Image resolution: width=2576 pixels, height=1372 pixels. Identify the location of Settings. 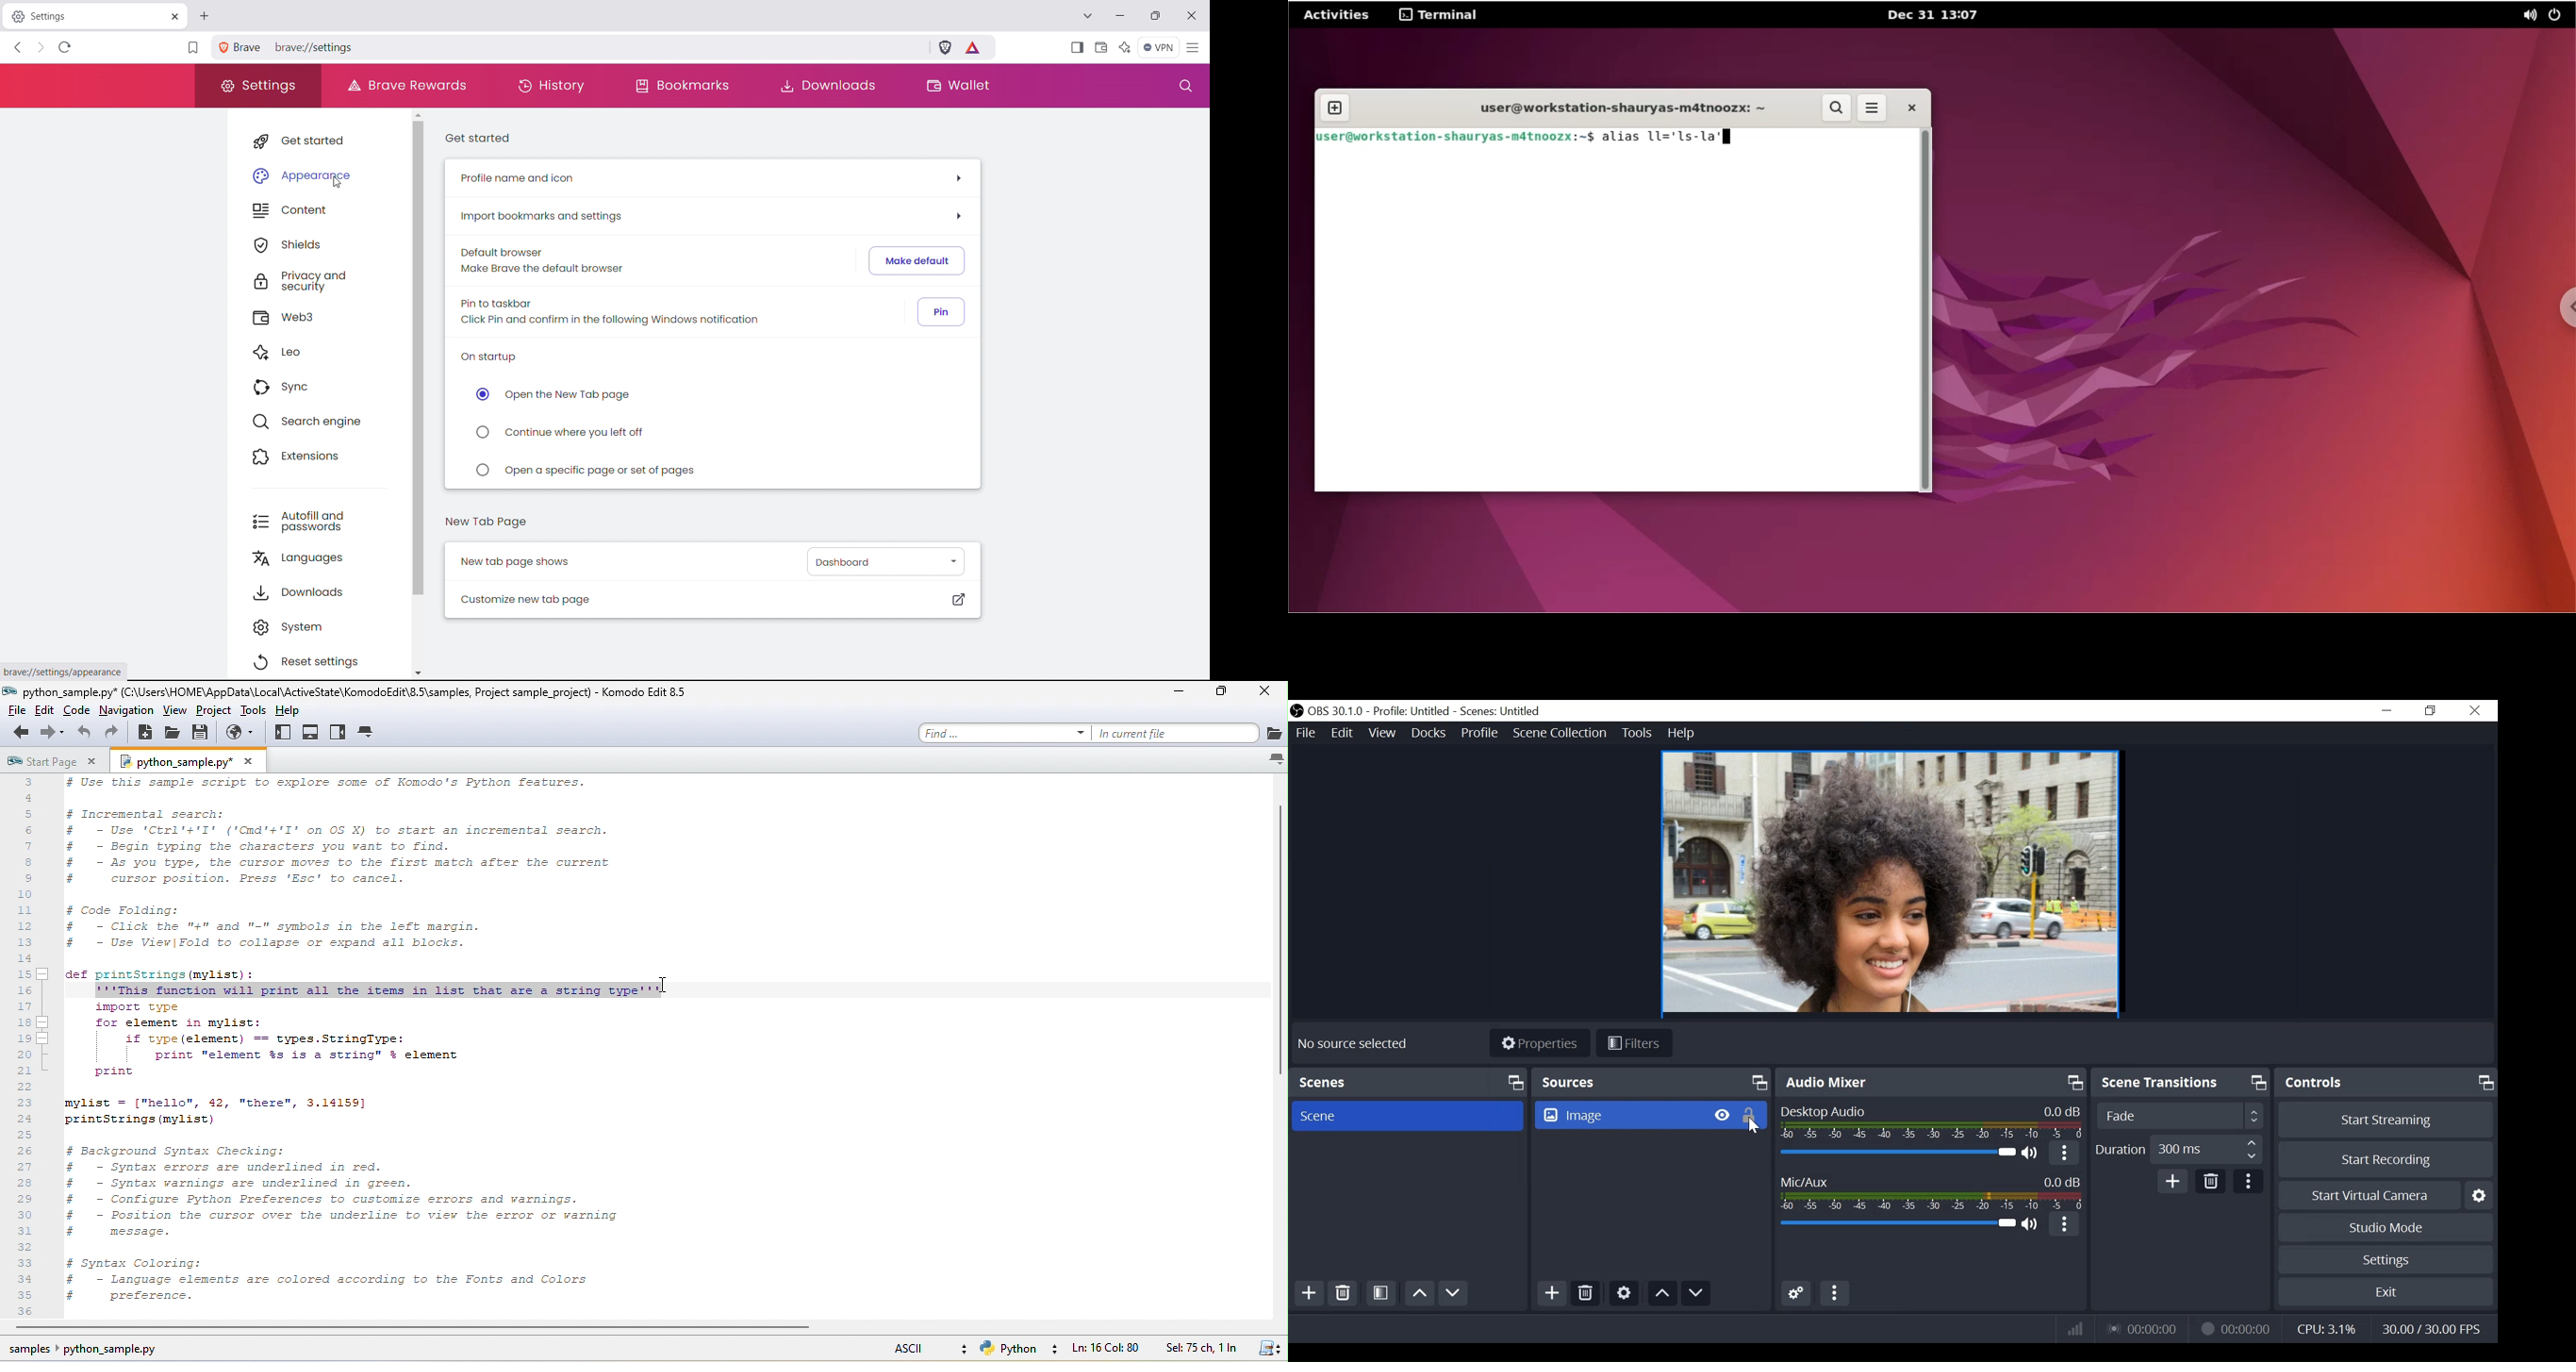
(1624, 1293).